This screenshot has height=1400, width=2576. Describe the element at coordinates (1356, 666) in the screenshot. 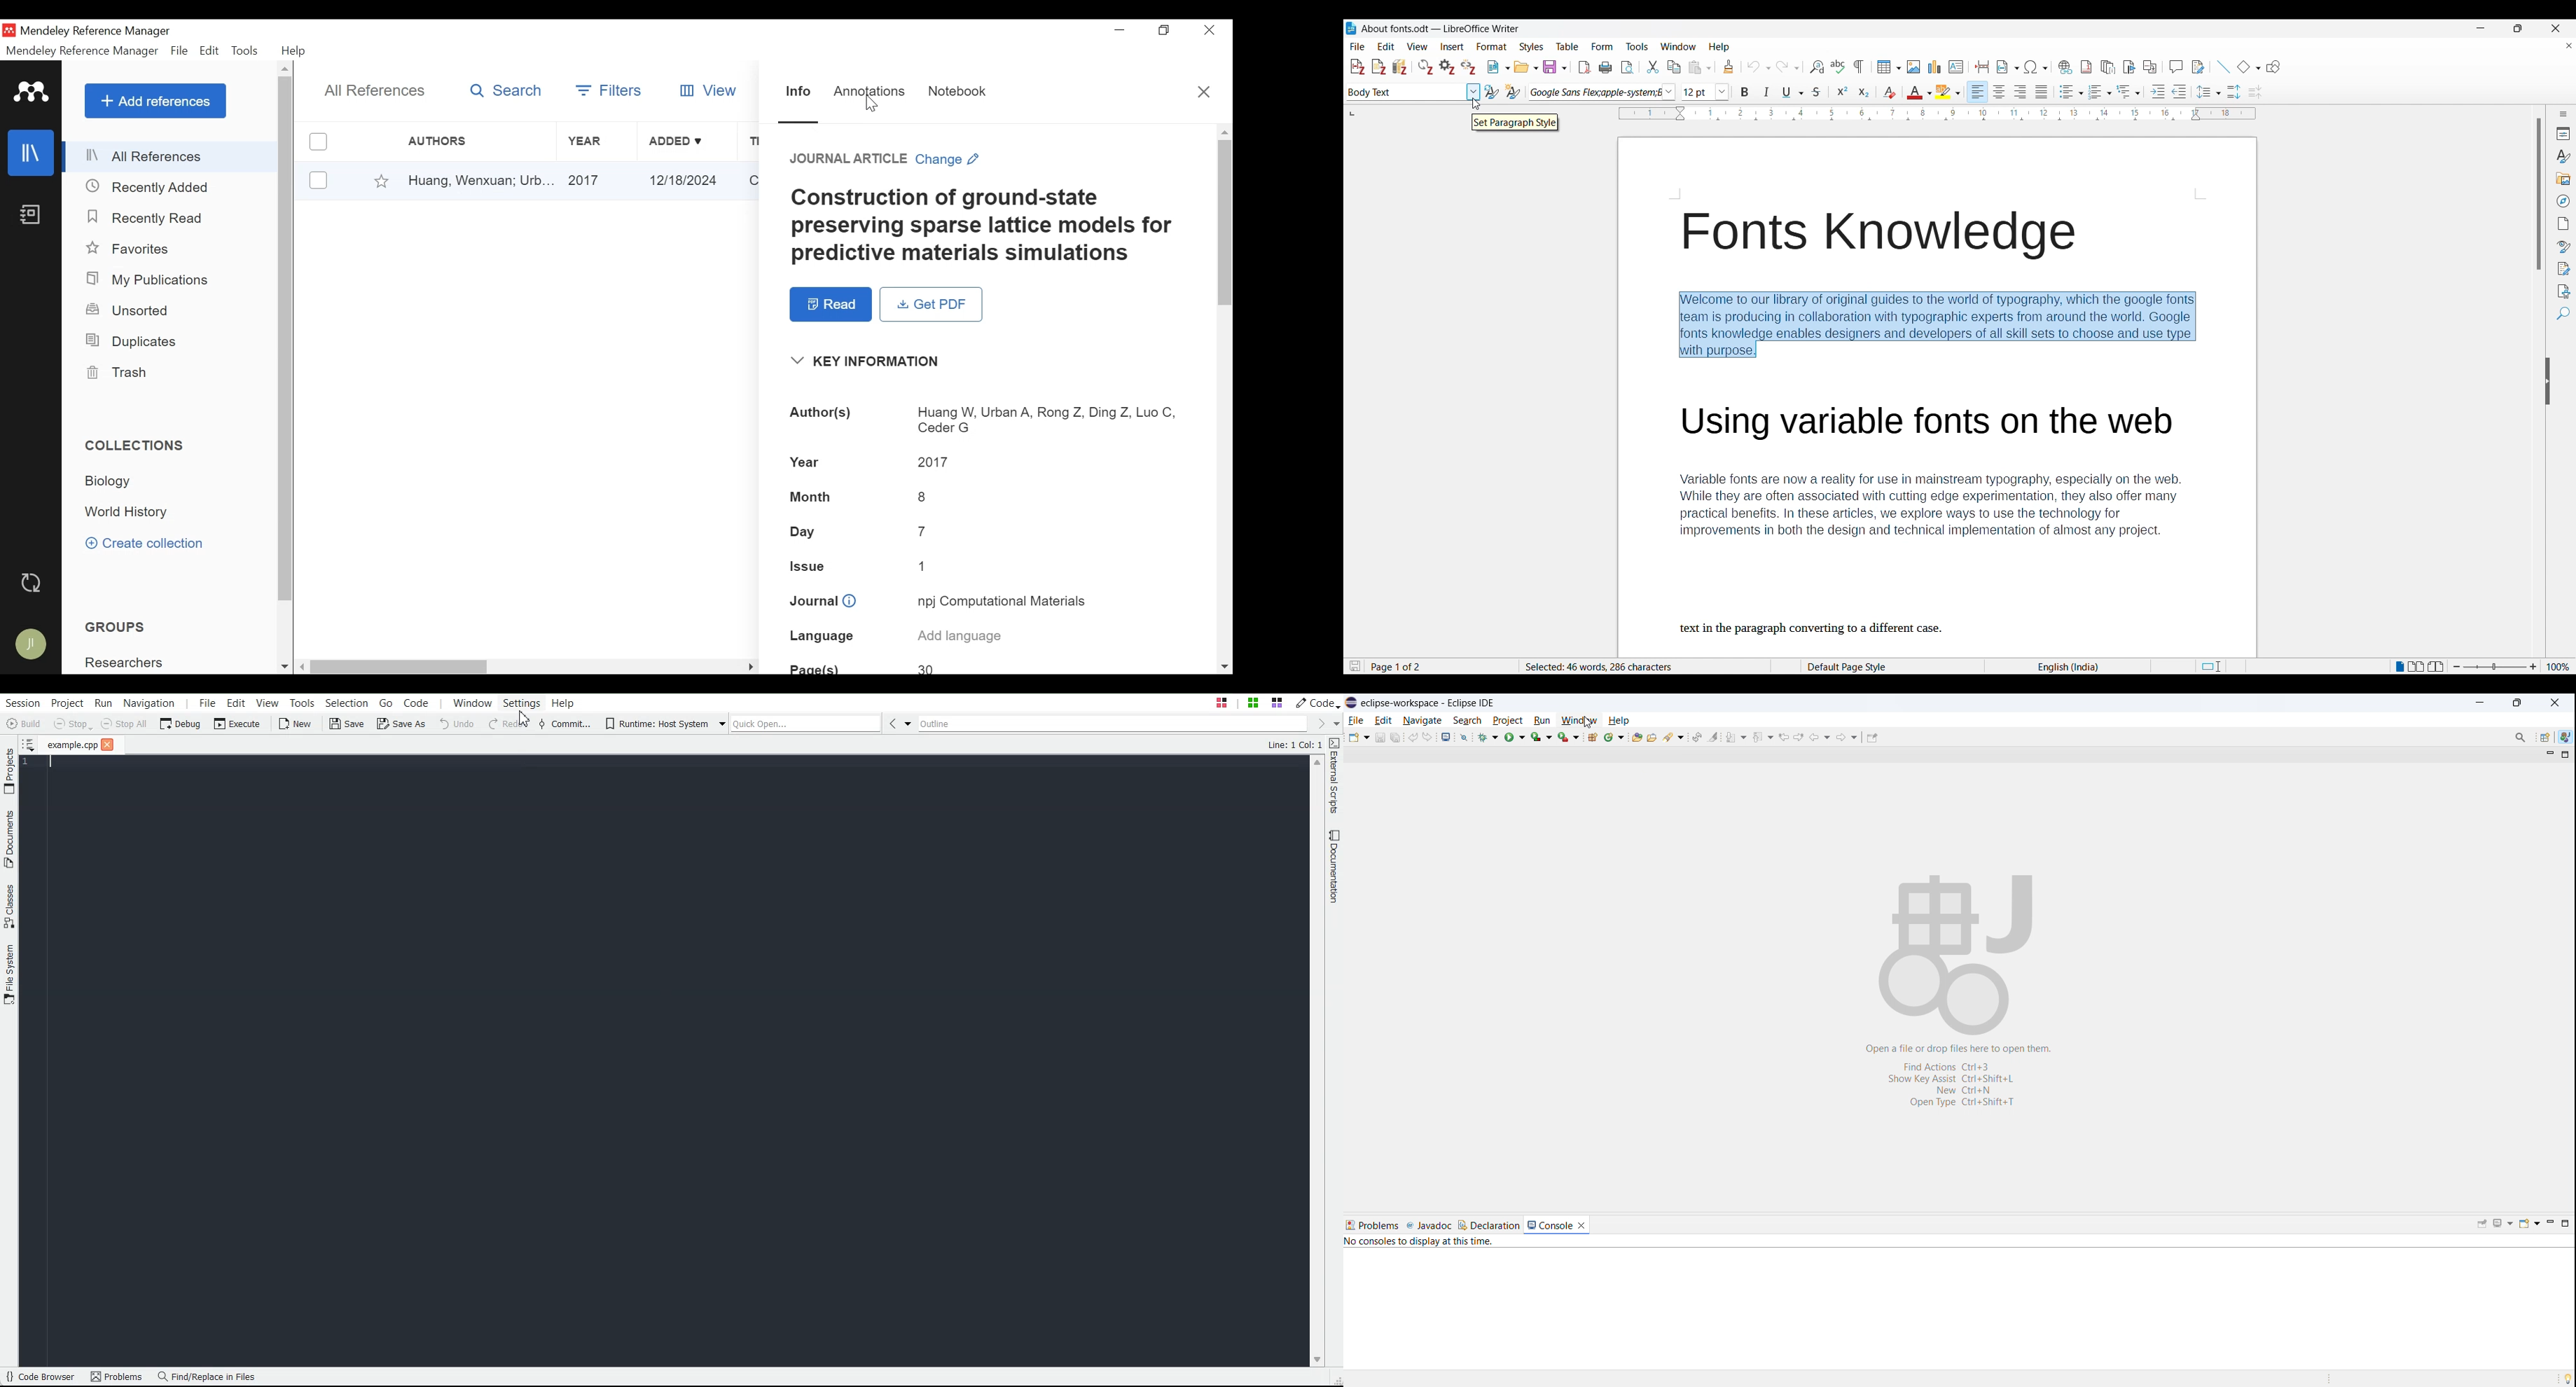

I see `Indicates changes that need to be saved` at that location.